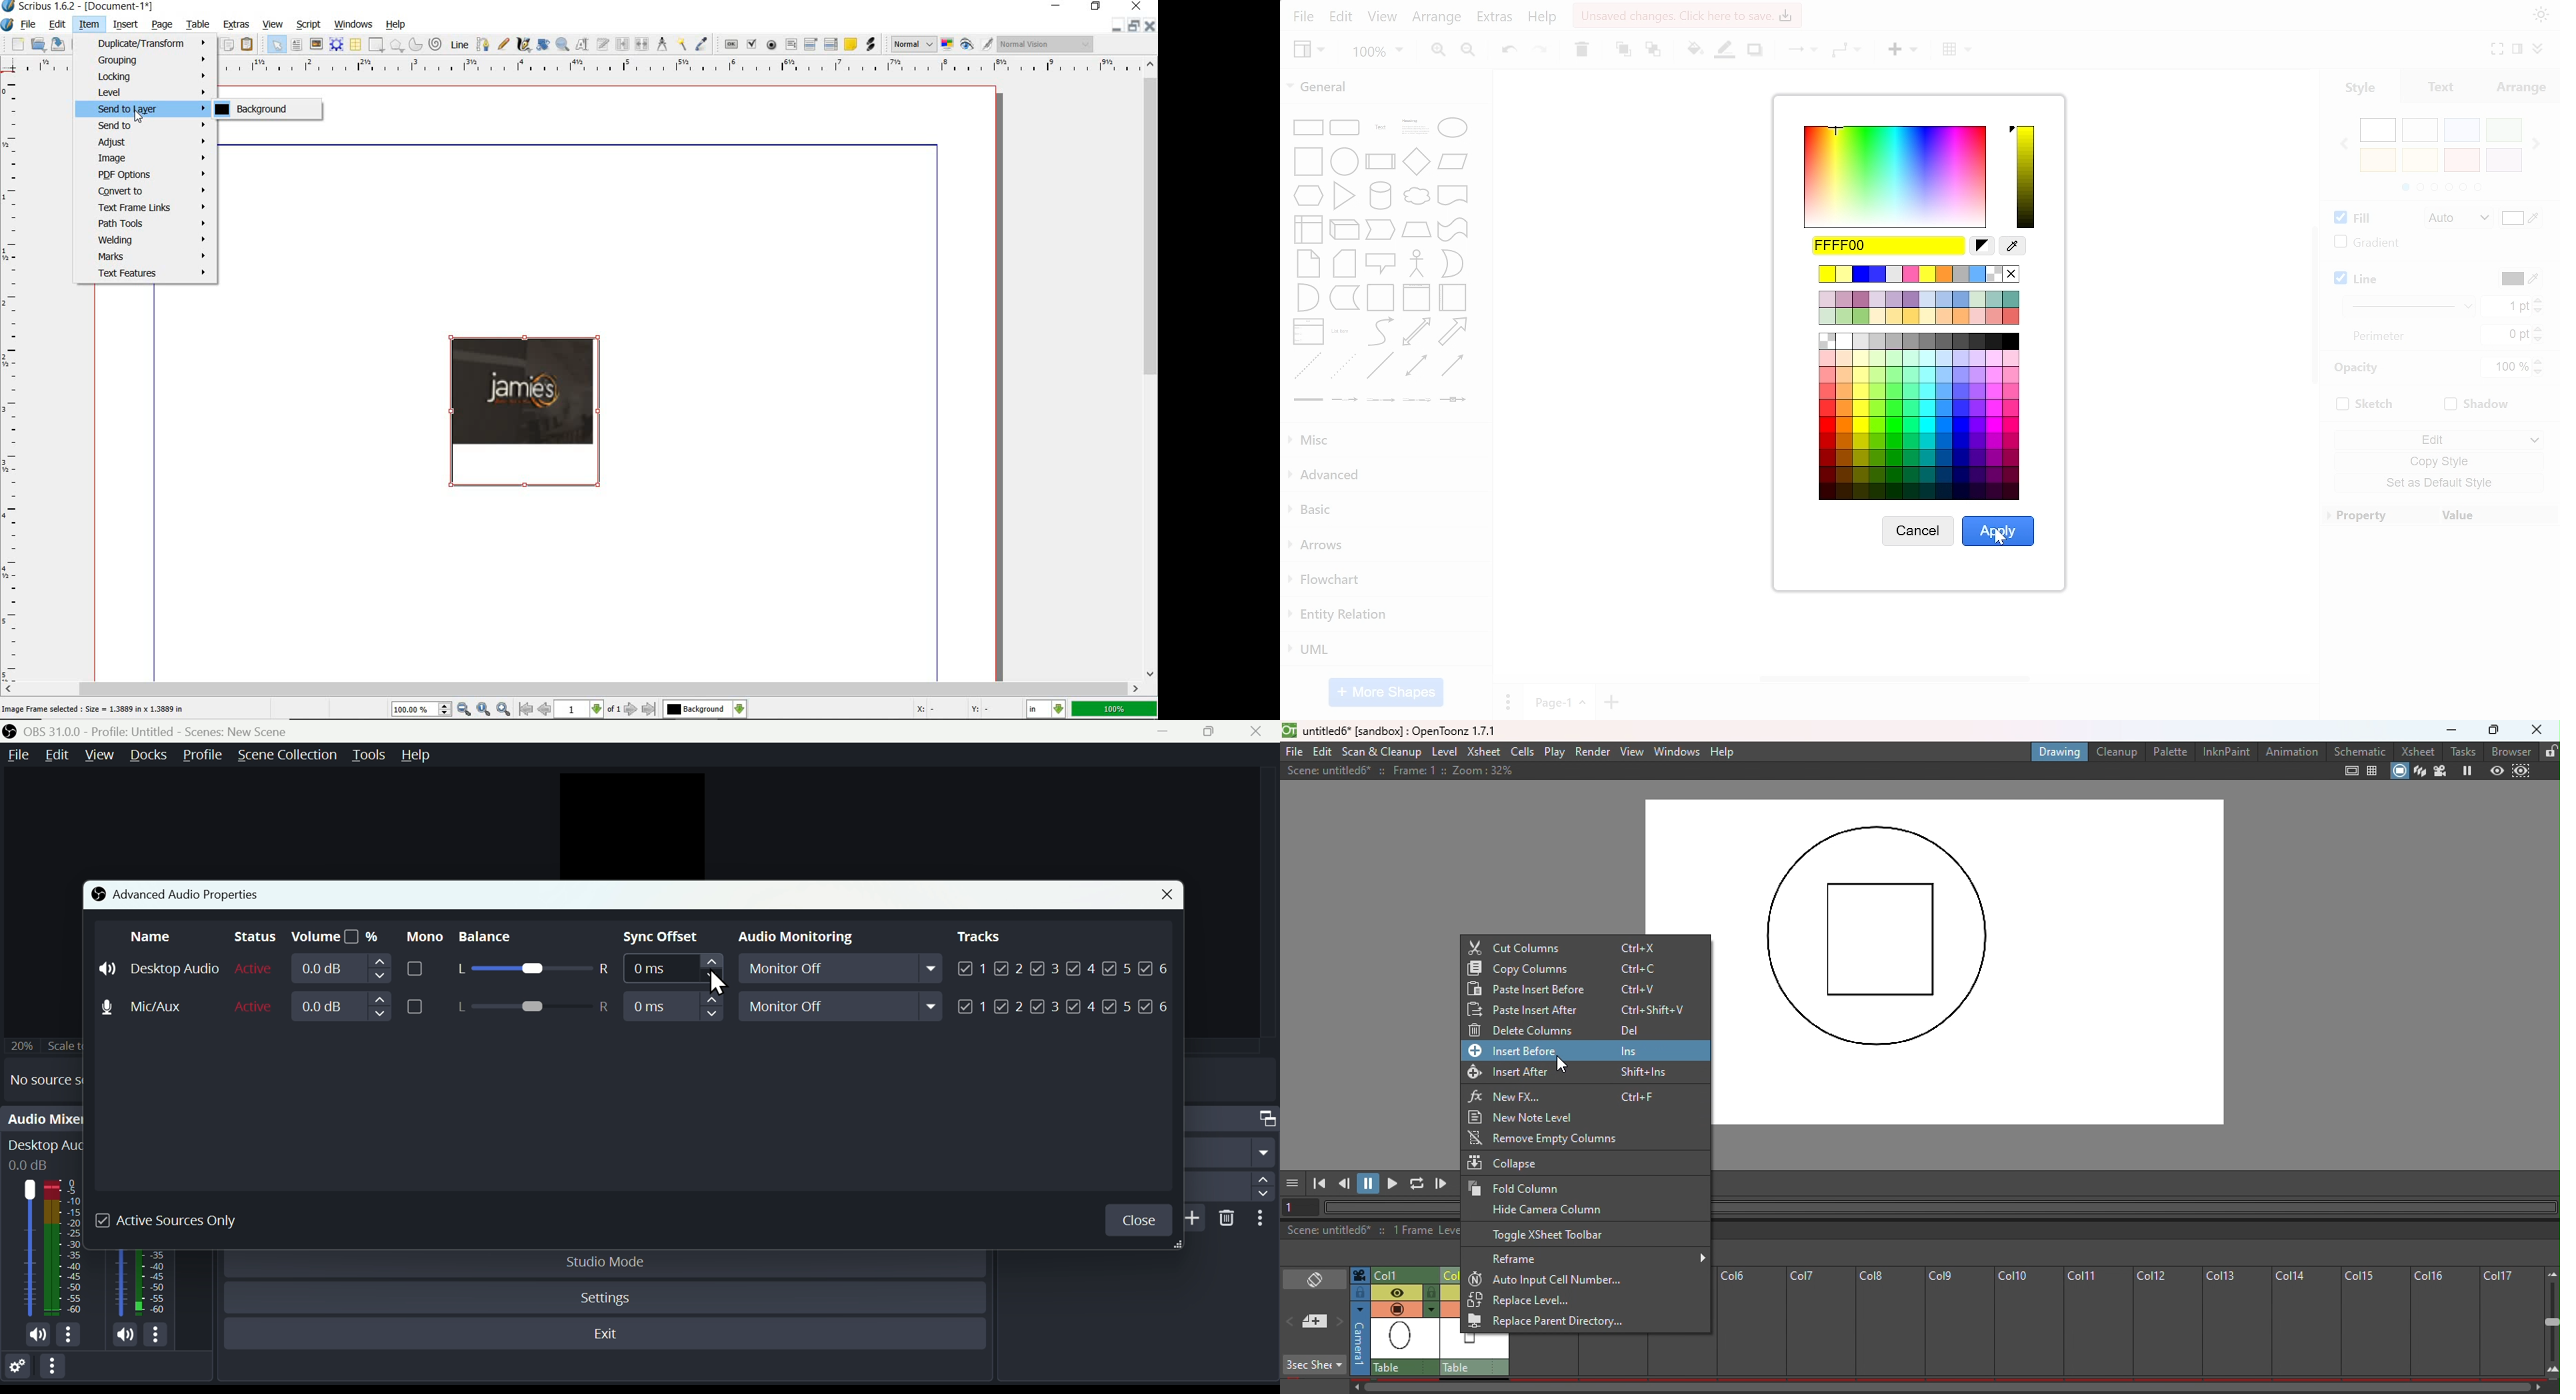 The height and width of the screenshot is (1400, 2576). I want to click on Looking, so click(146, 76).